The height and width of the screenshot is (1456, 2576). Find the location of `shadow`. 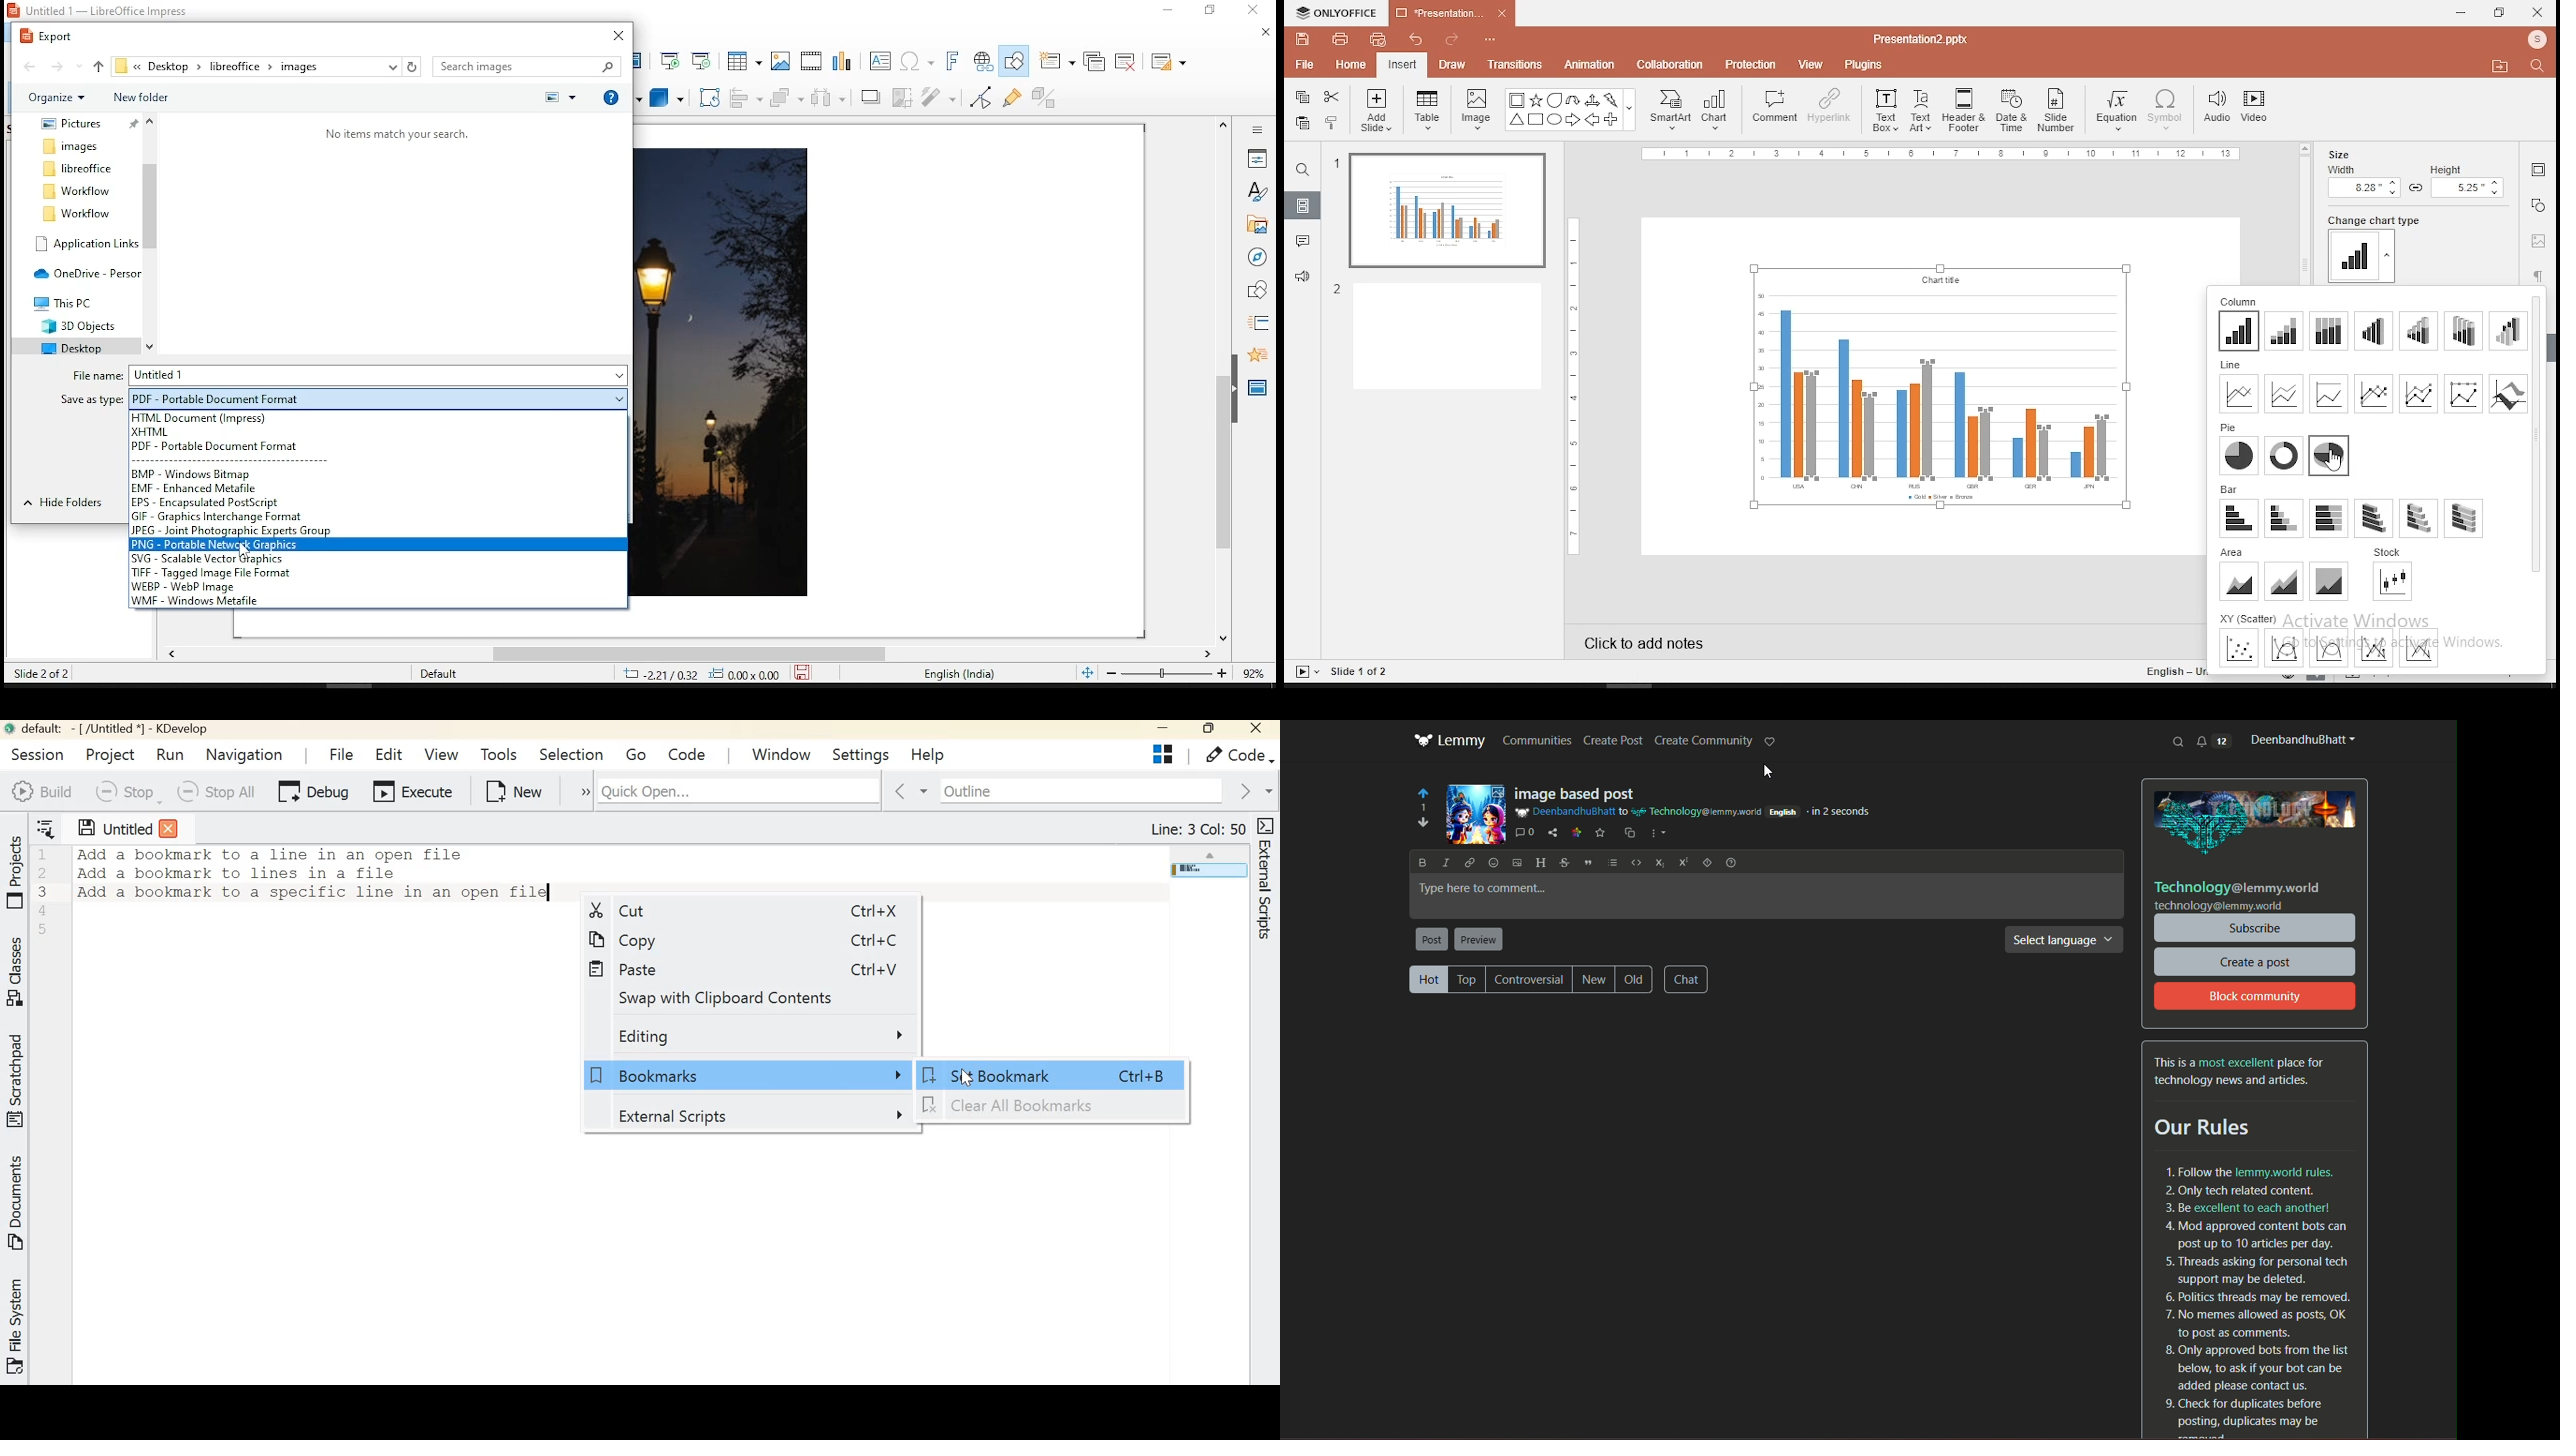

shadow is located at coordinates (871, 98).